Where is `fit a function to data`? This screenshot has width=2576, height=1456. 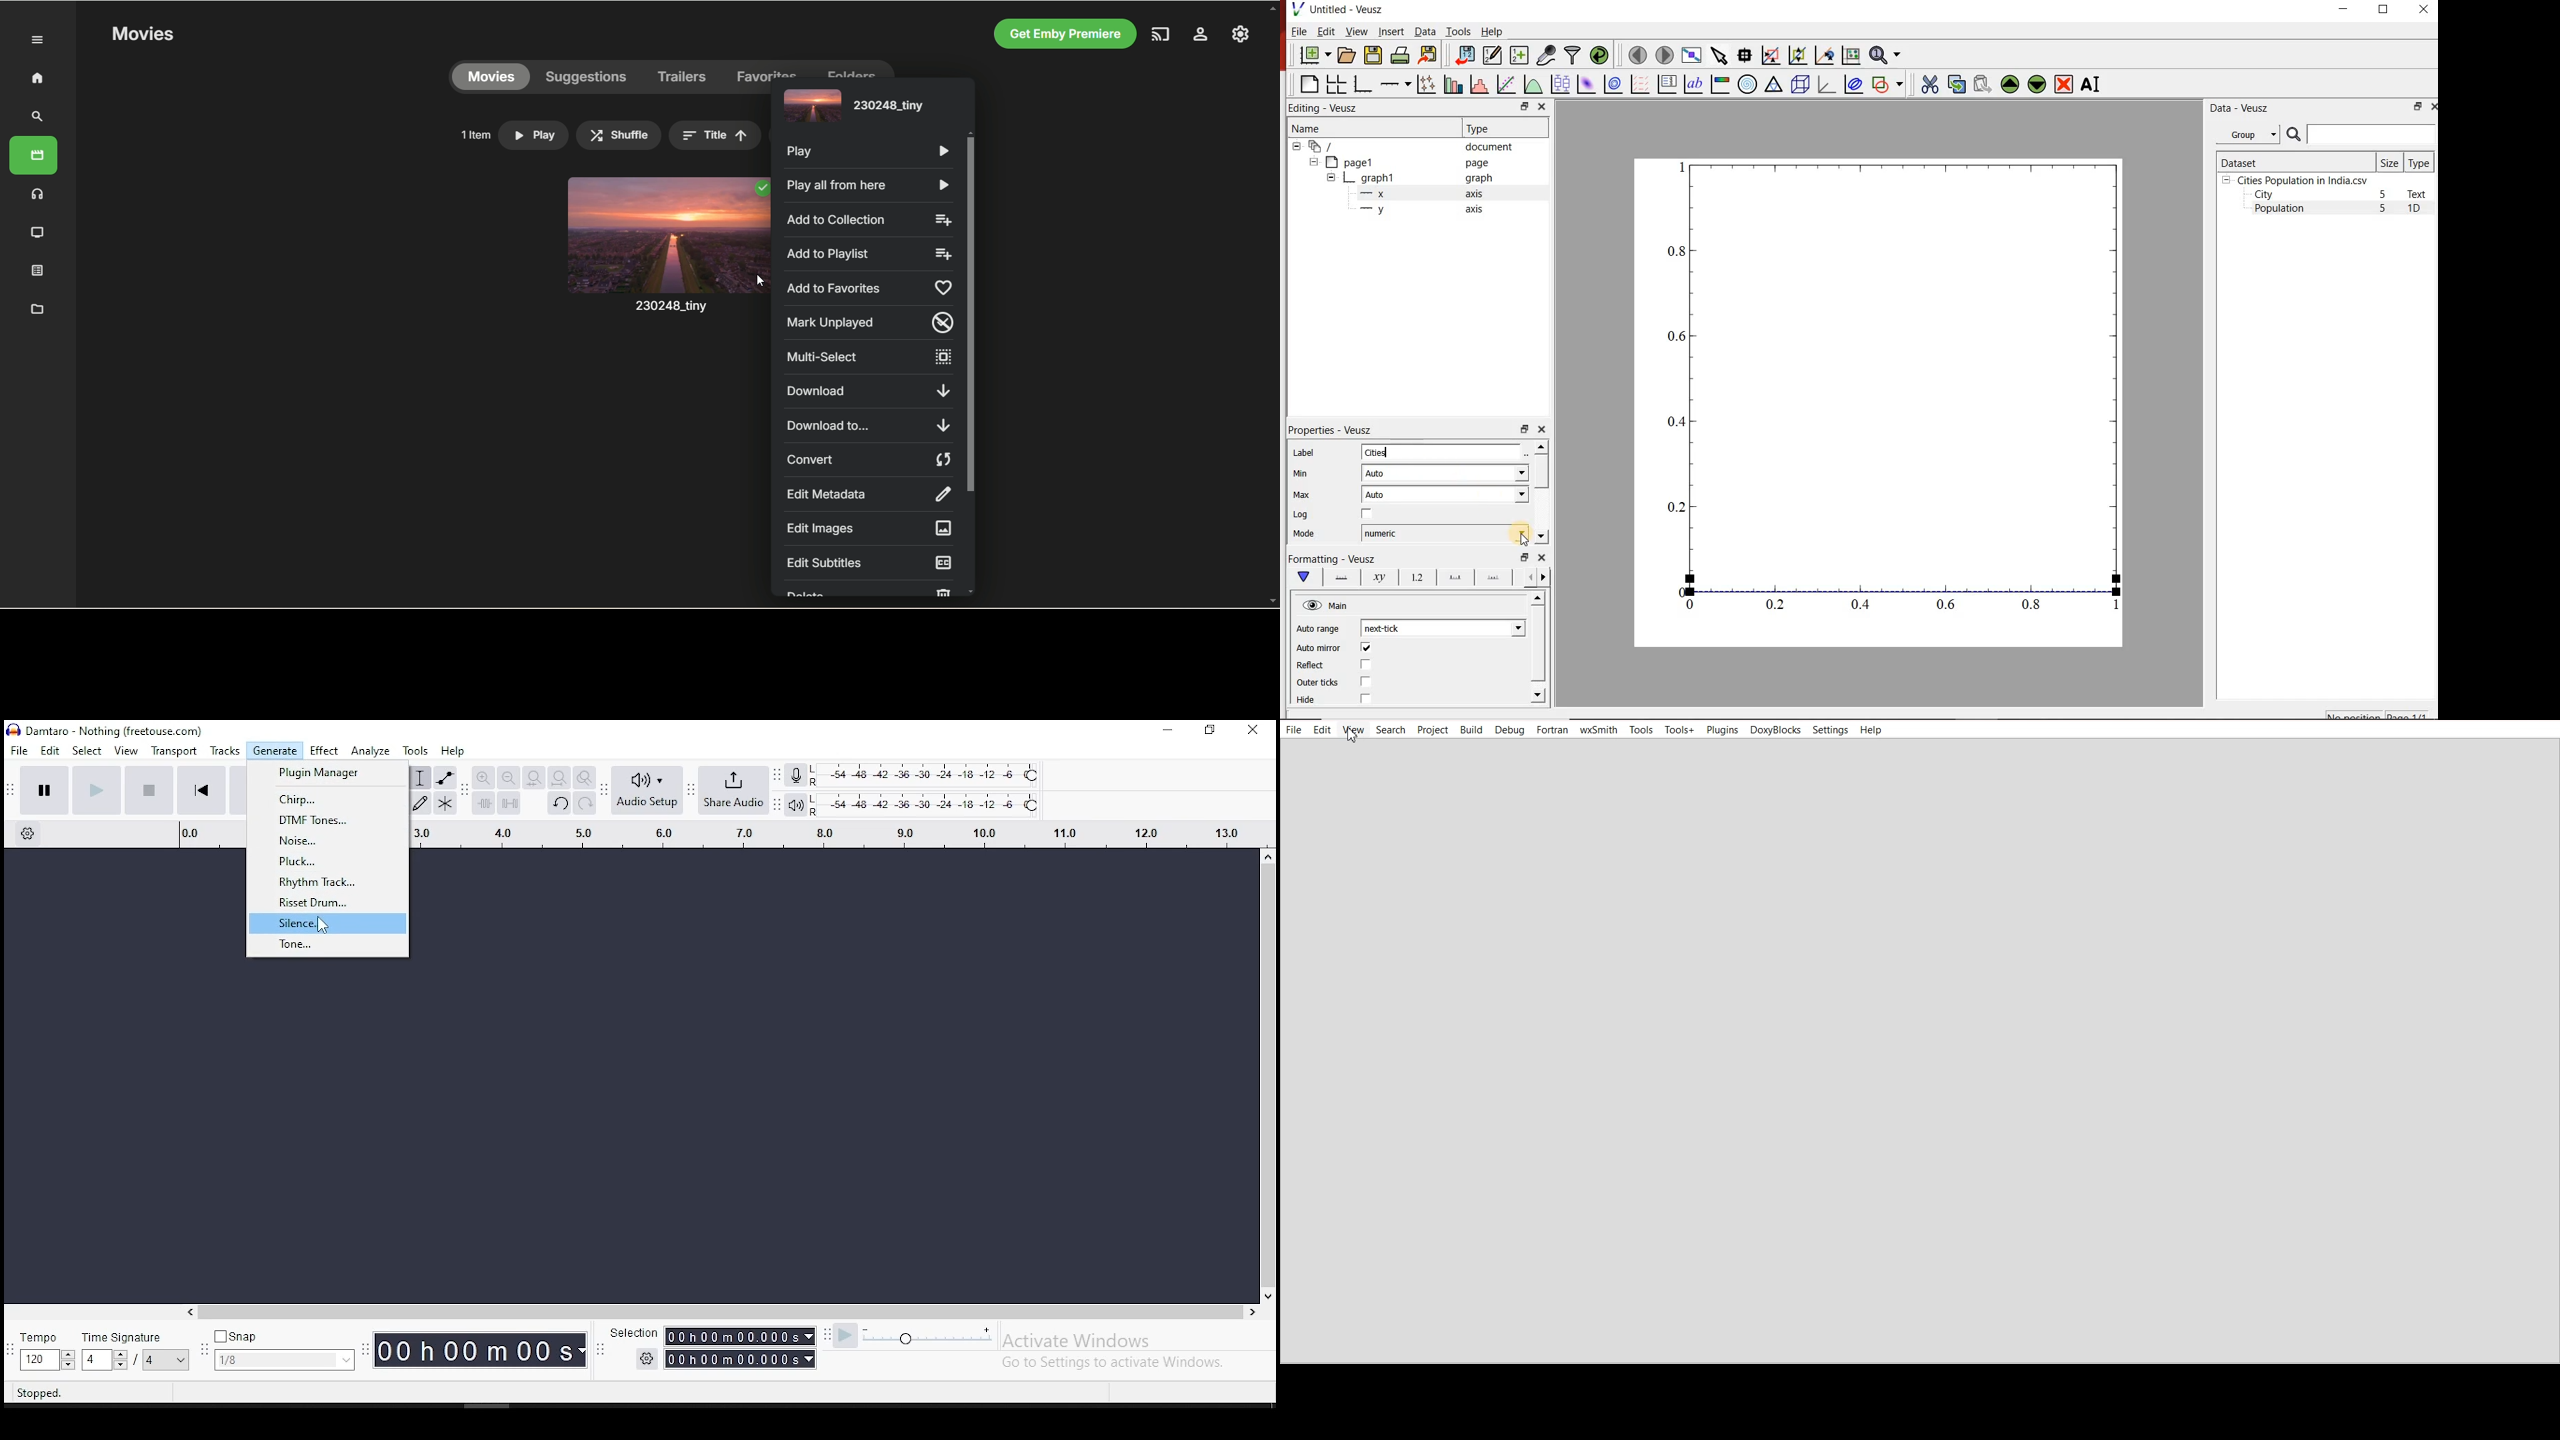
fit a function to data is located at coordinates (1506, 83).